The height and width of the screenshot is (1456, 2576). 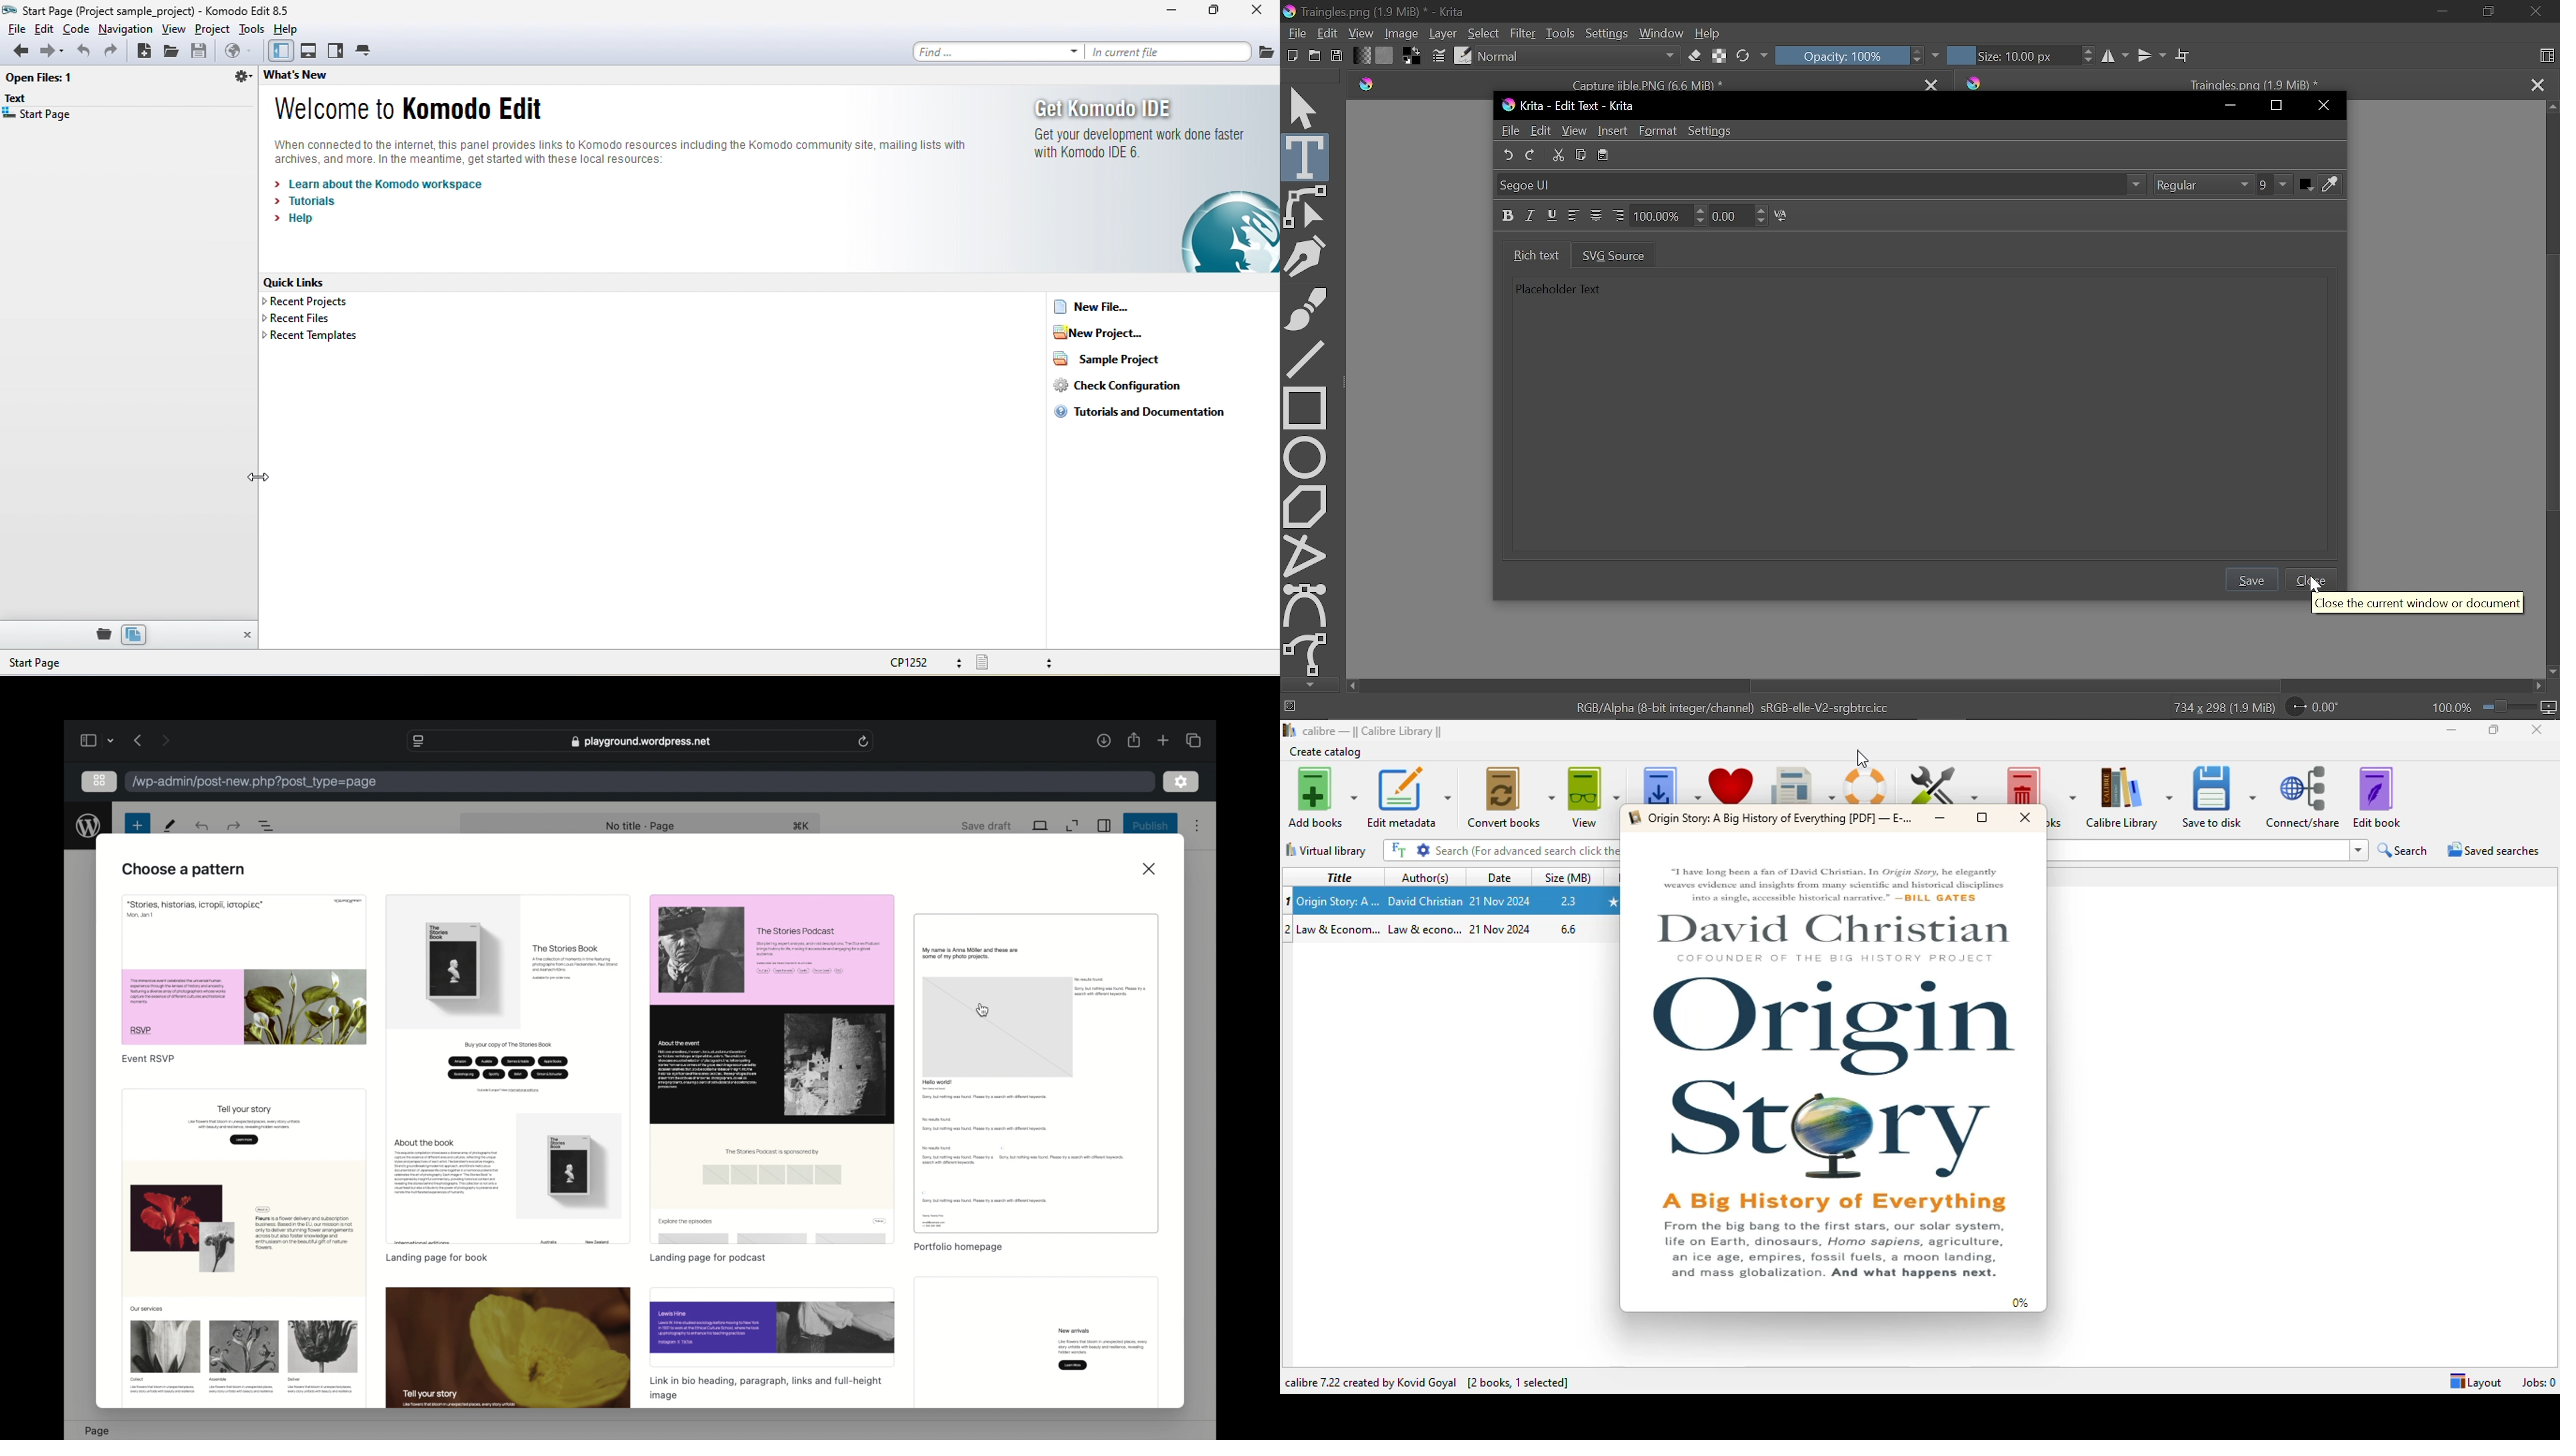 What do you see at coordinates (1105, 826) in the screenshot?
I see `sidebar` at bounding box center [1105, 826].